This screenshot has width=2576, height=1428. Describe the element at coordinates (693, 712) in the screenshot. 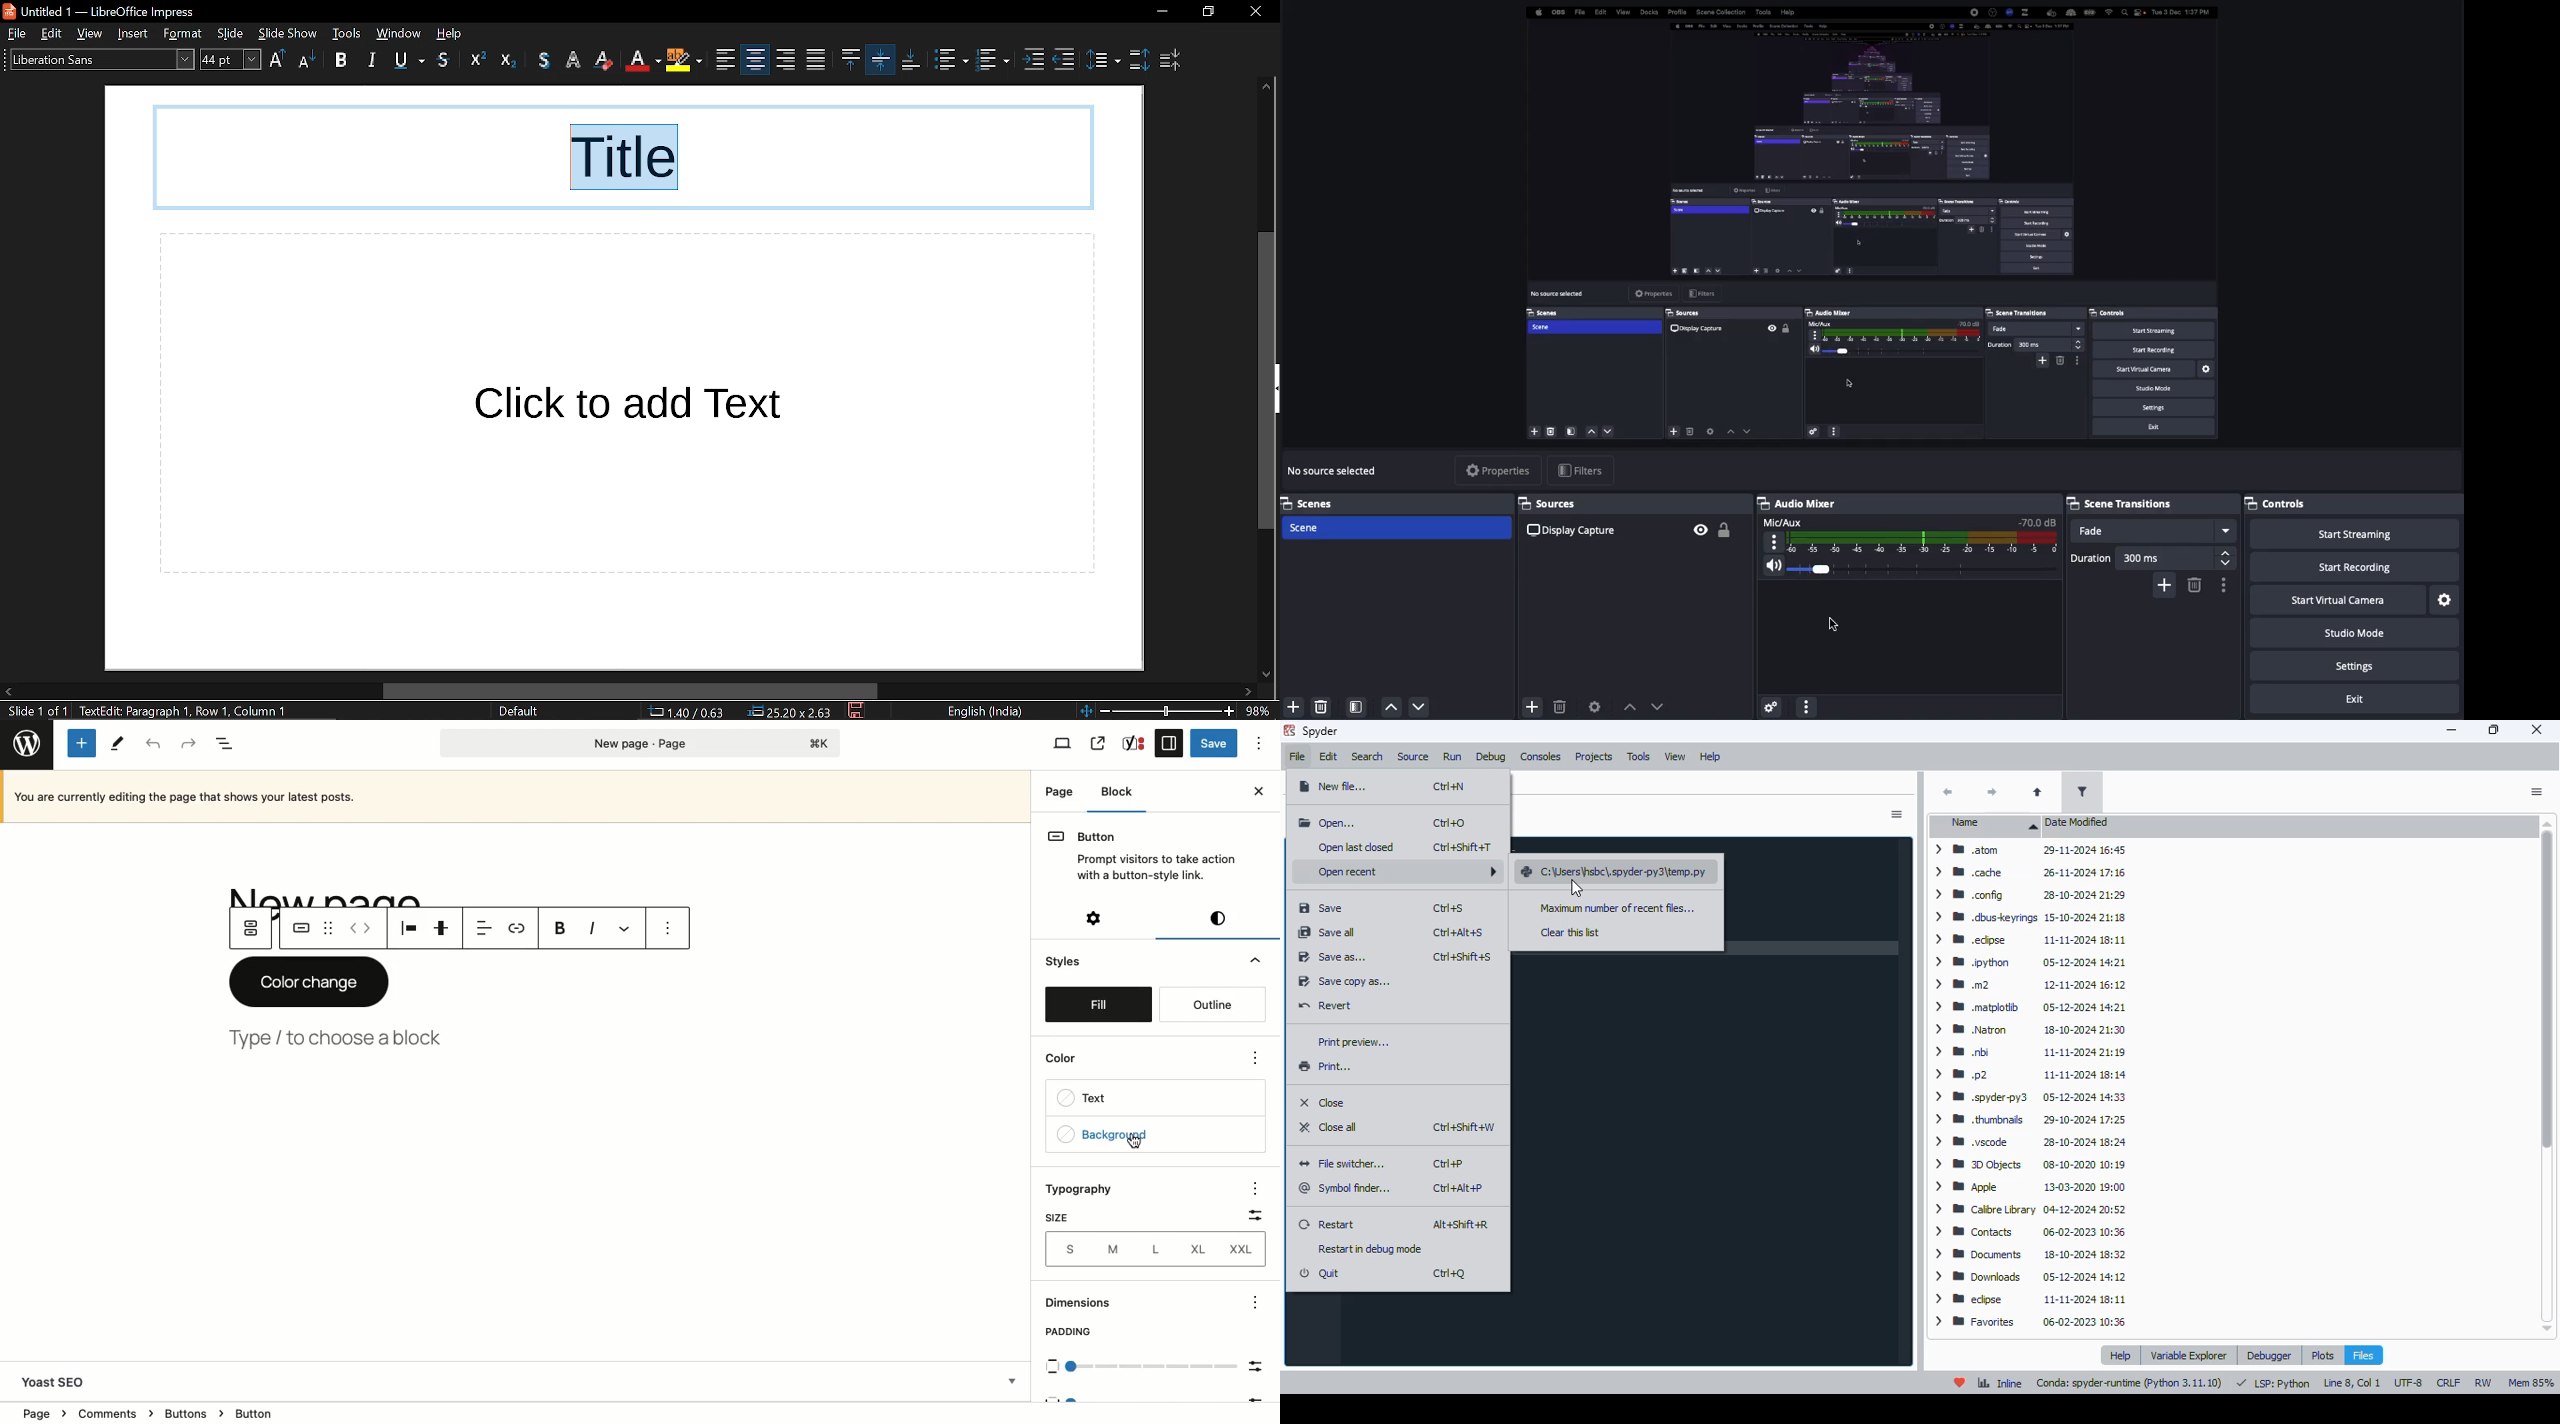

I see `cursor co-ordinate` at that location.